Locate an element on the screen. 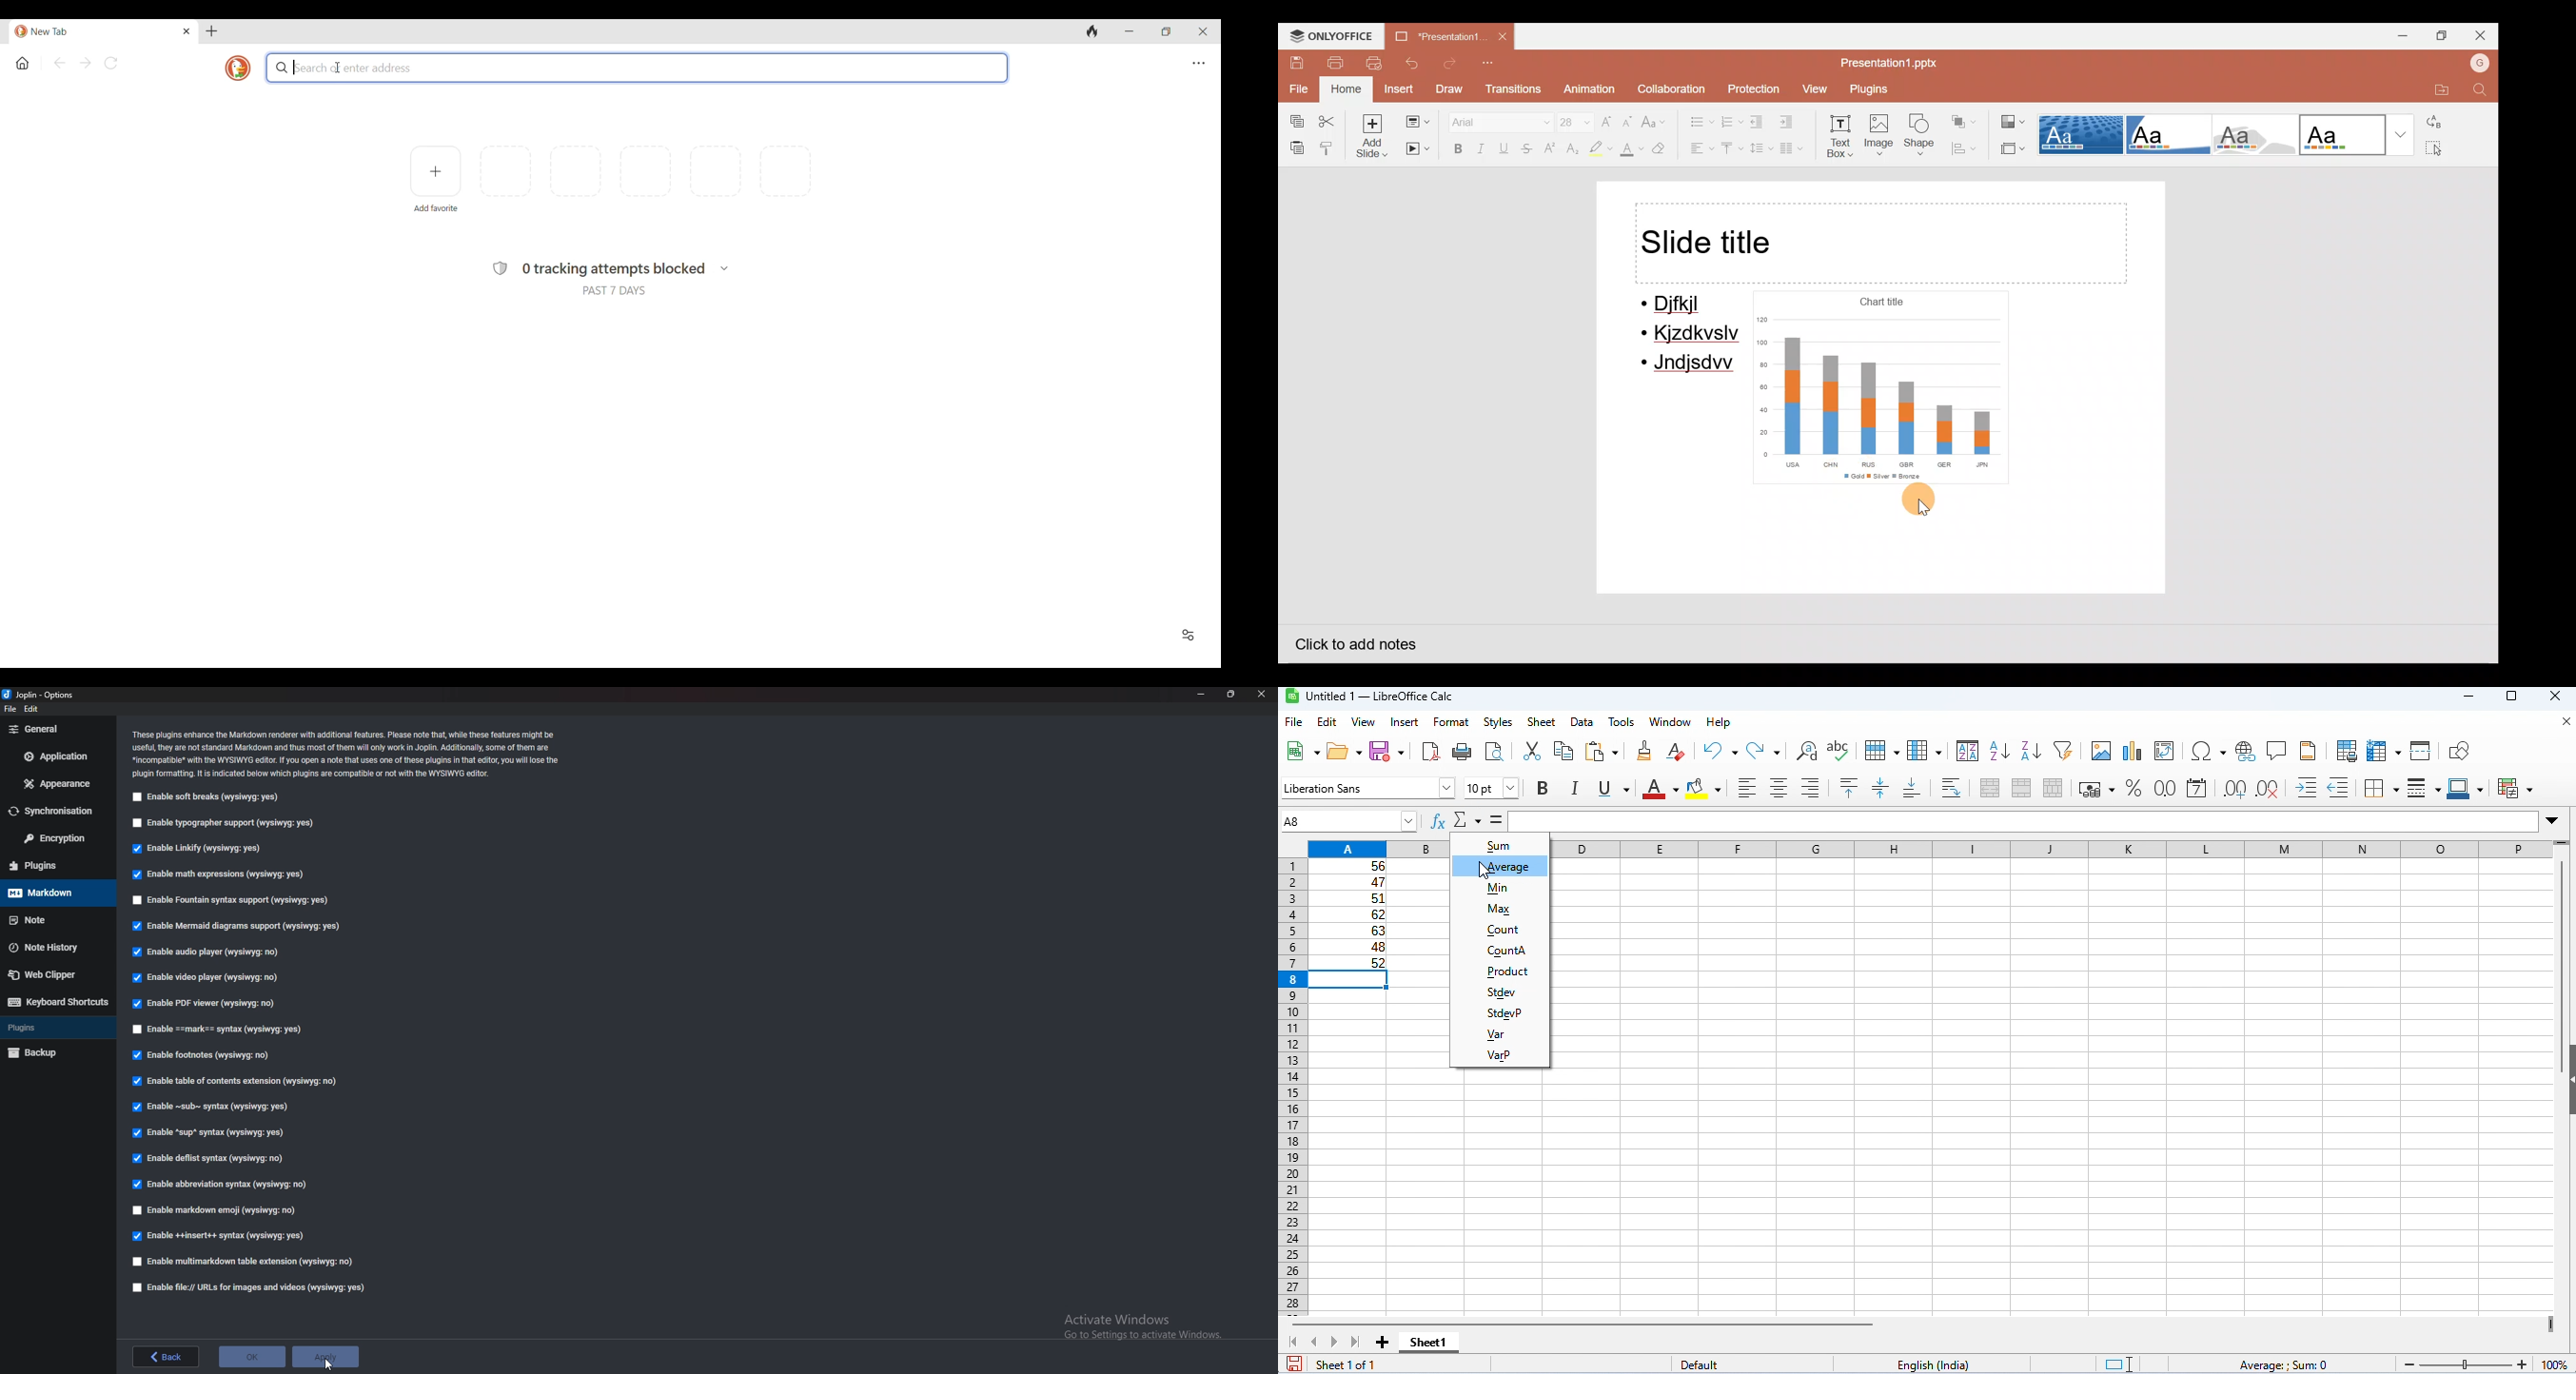  last sheet is located at coordinates (1355, 1342).